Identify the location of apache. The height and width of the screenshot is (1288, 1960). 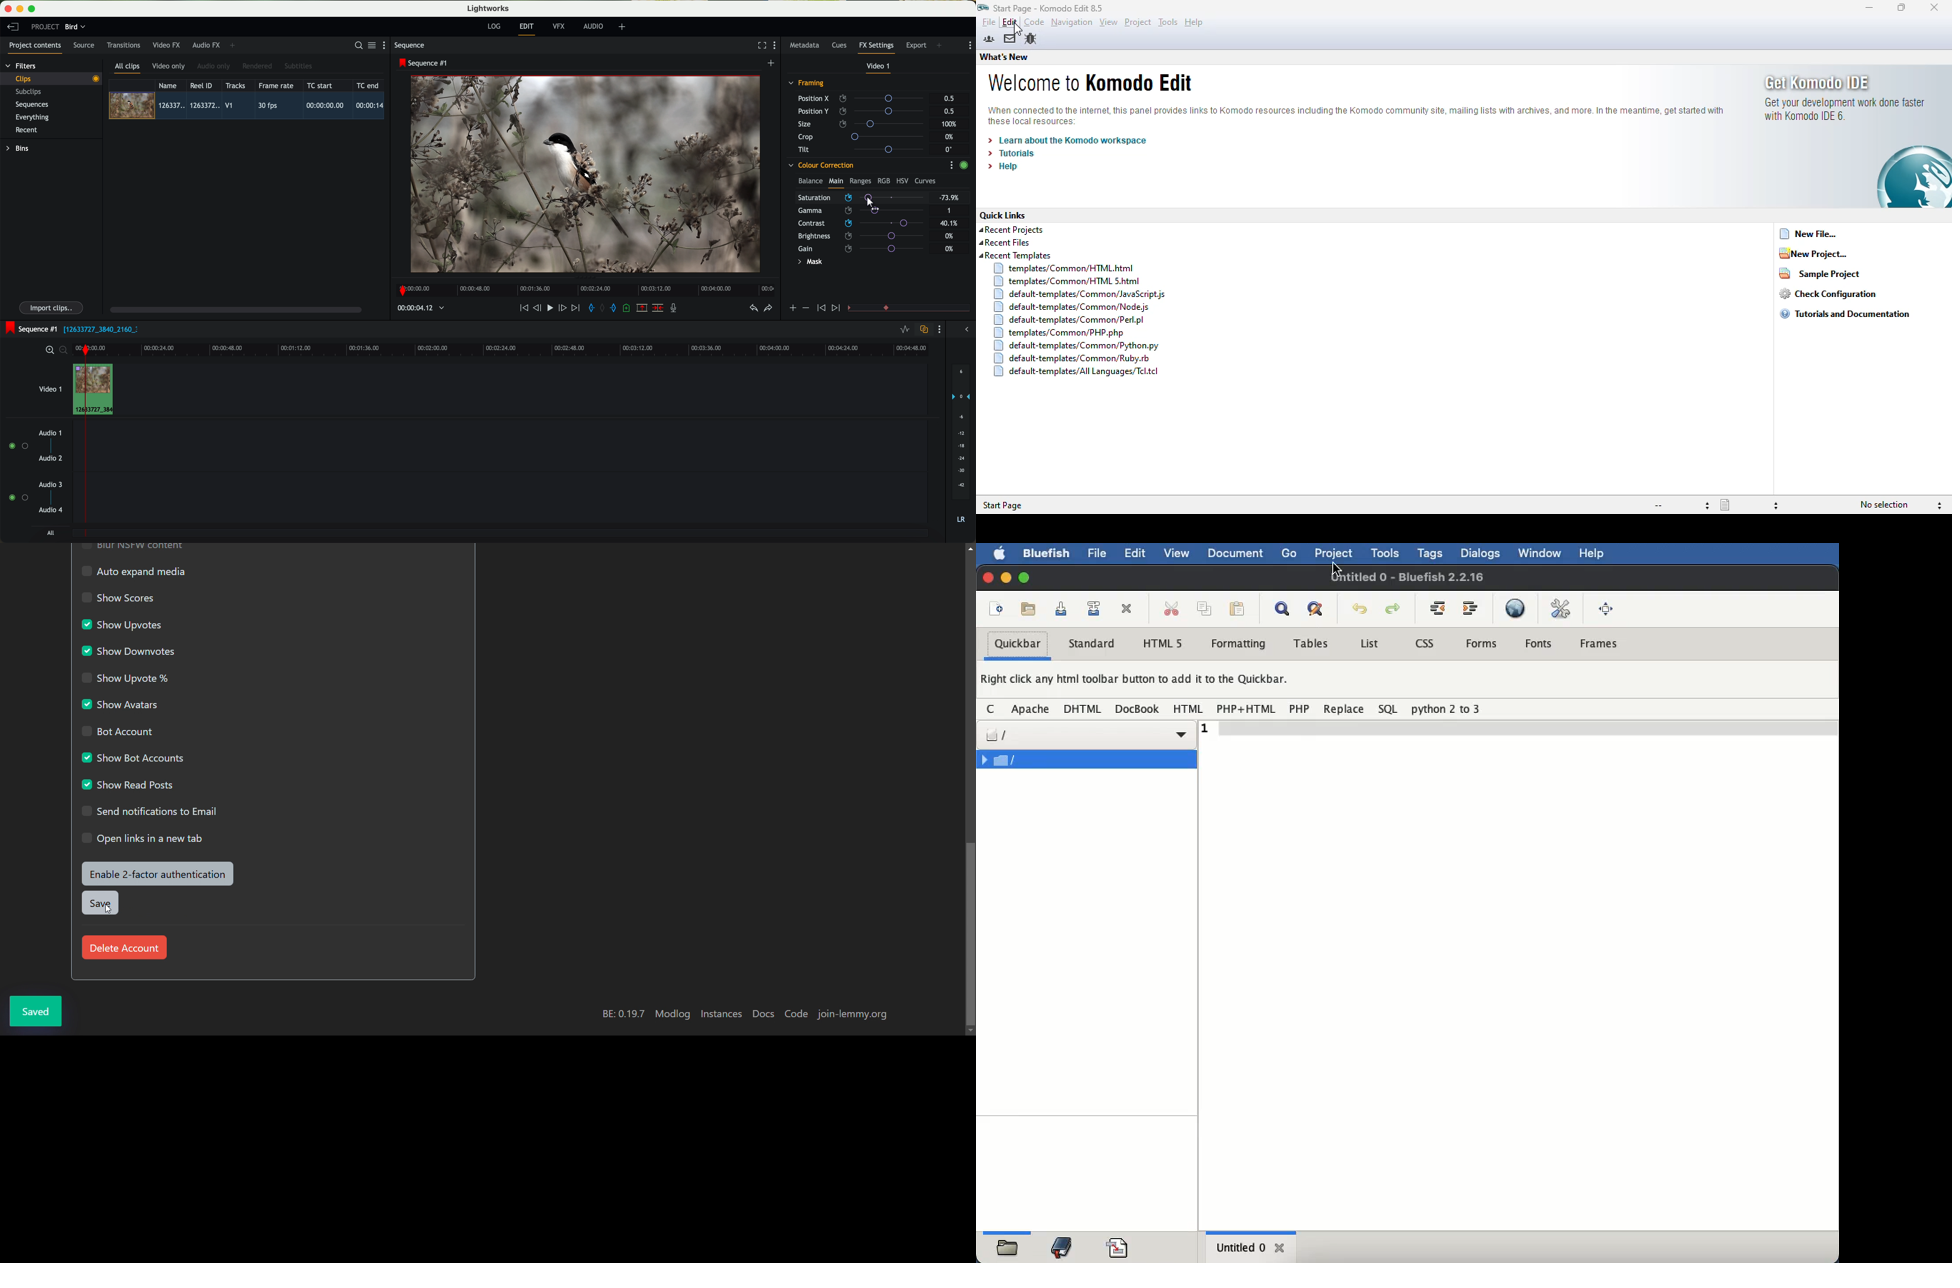
(1033, 708).